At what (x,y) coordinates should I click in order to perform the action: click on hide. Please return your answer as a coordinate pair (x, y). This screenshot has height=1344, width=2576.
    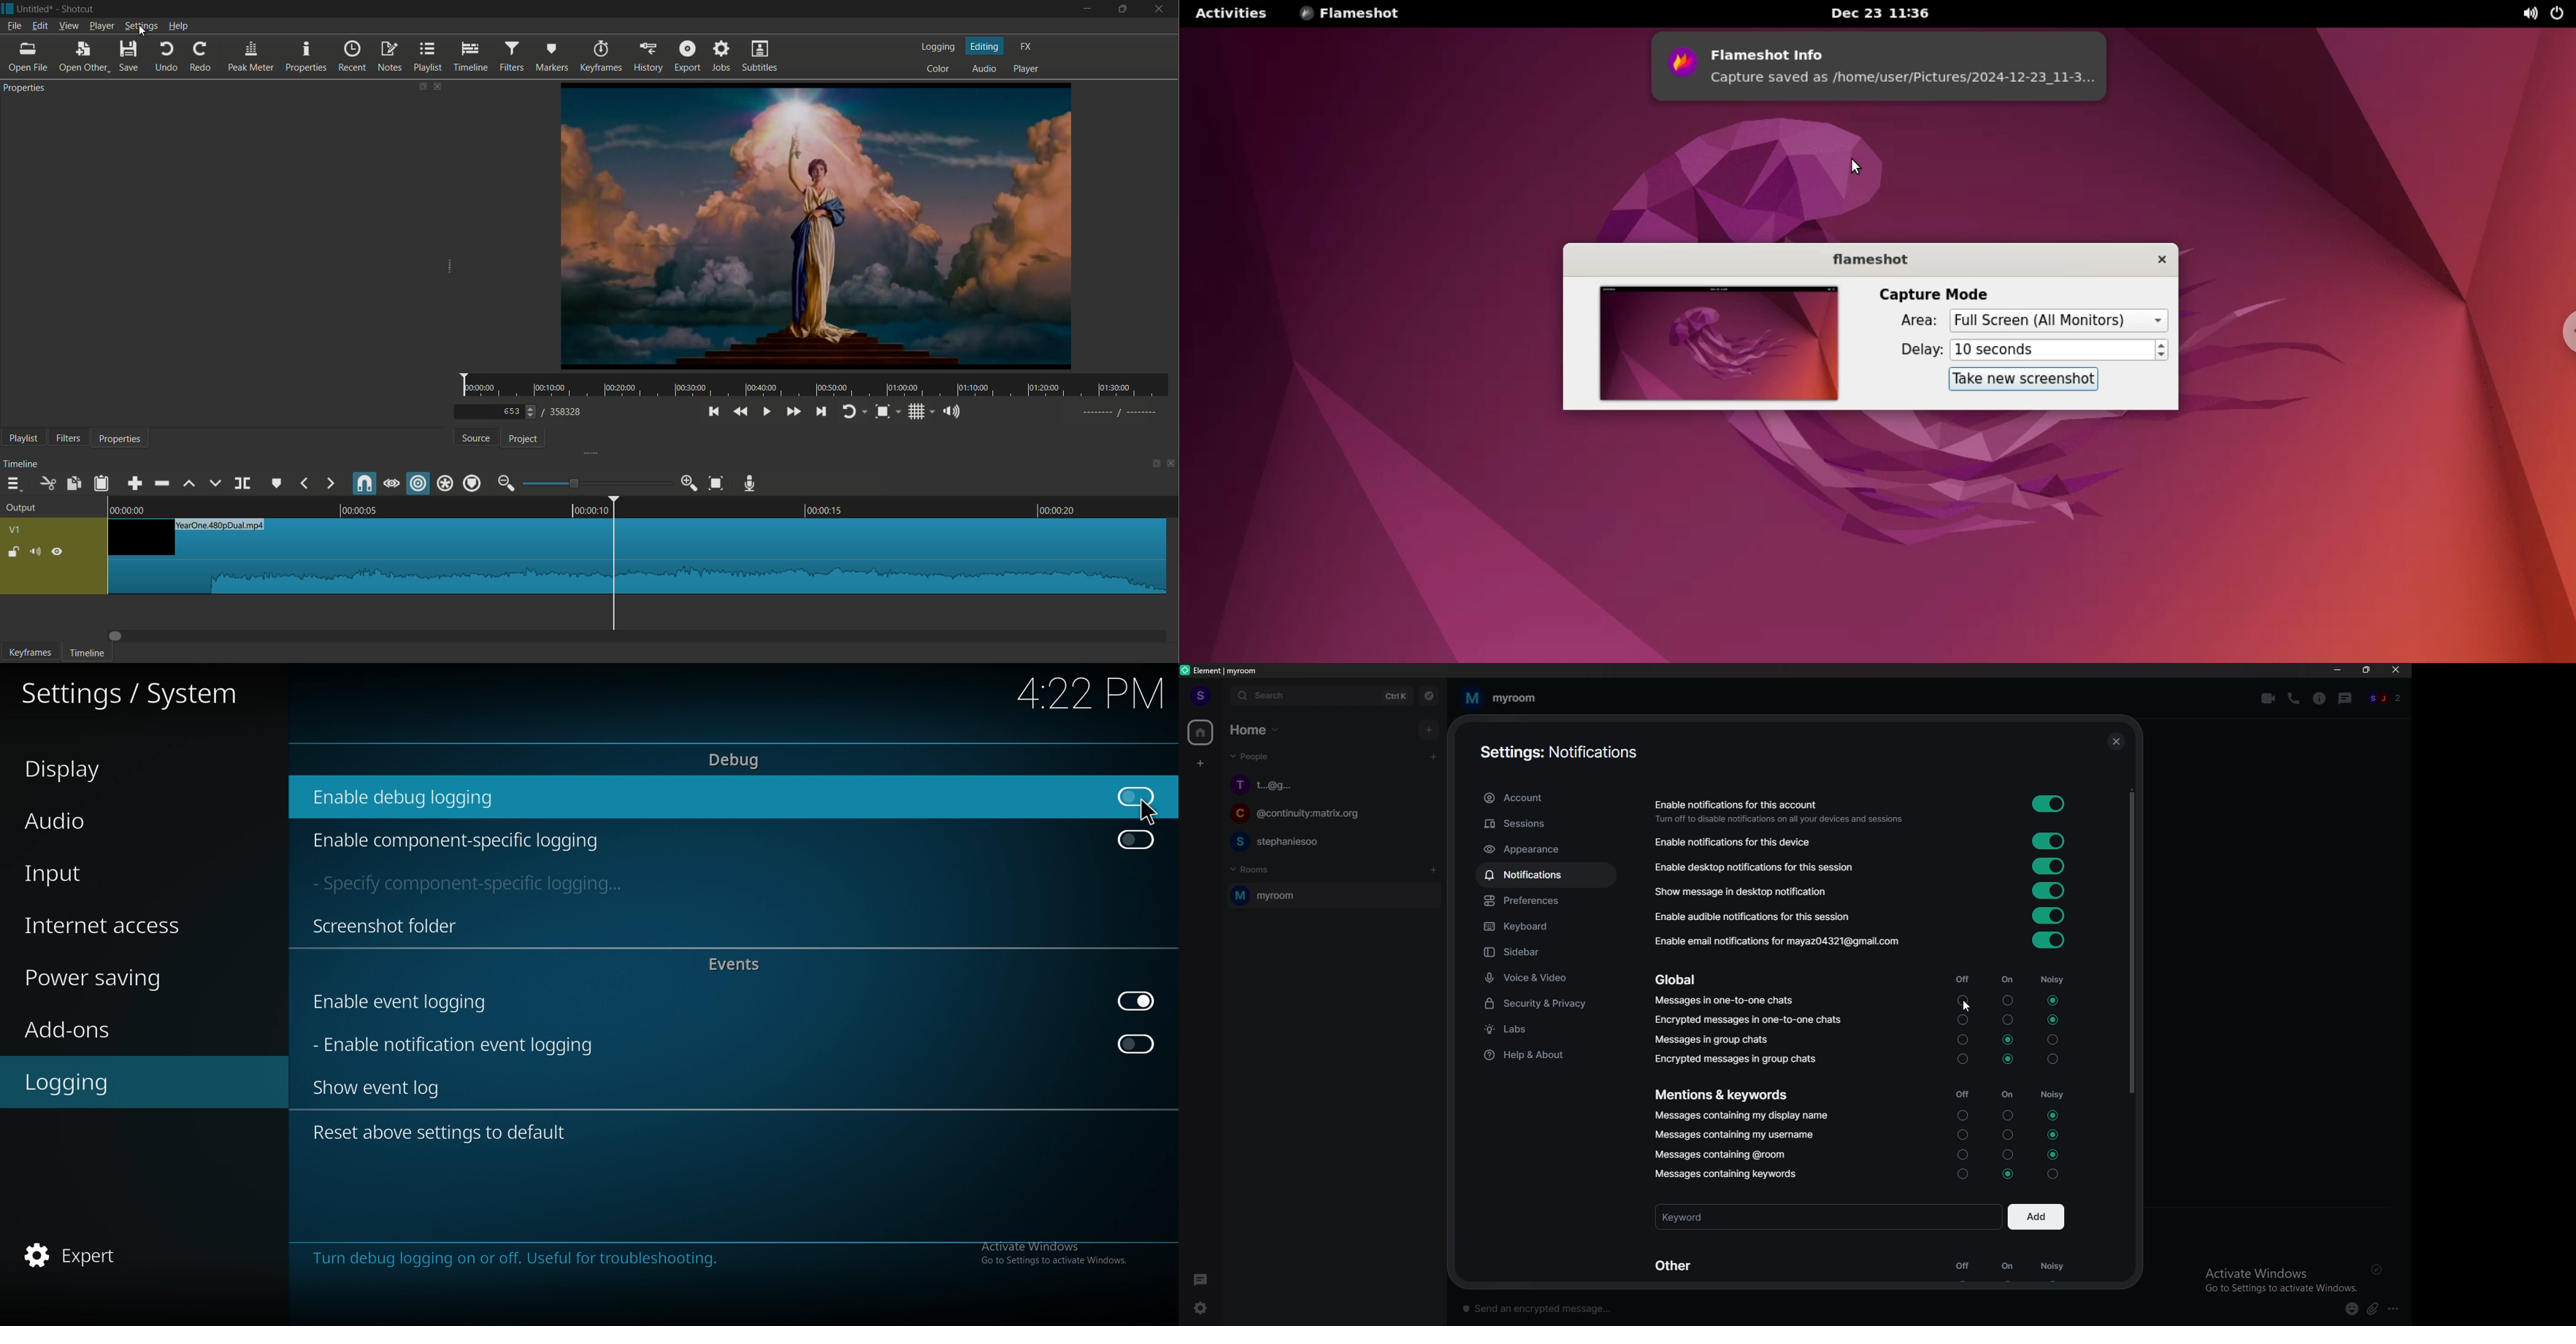
    Looking at the image, I should click on (58, 551).